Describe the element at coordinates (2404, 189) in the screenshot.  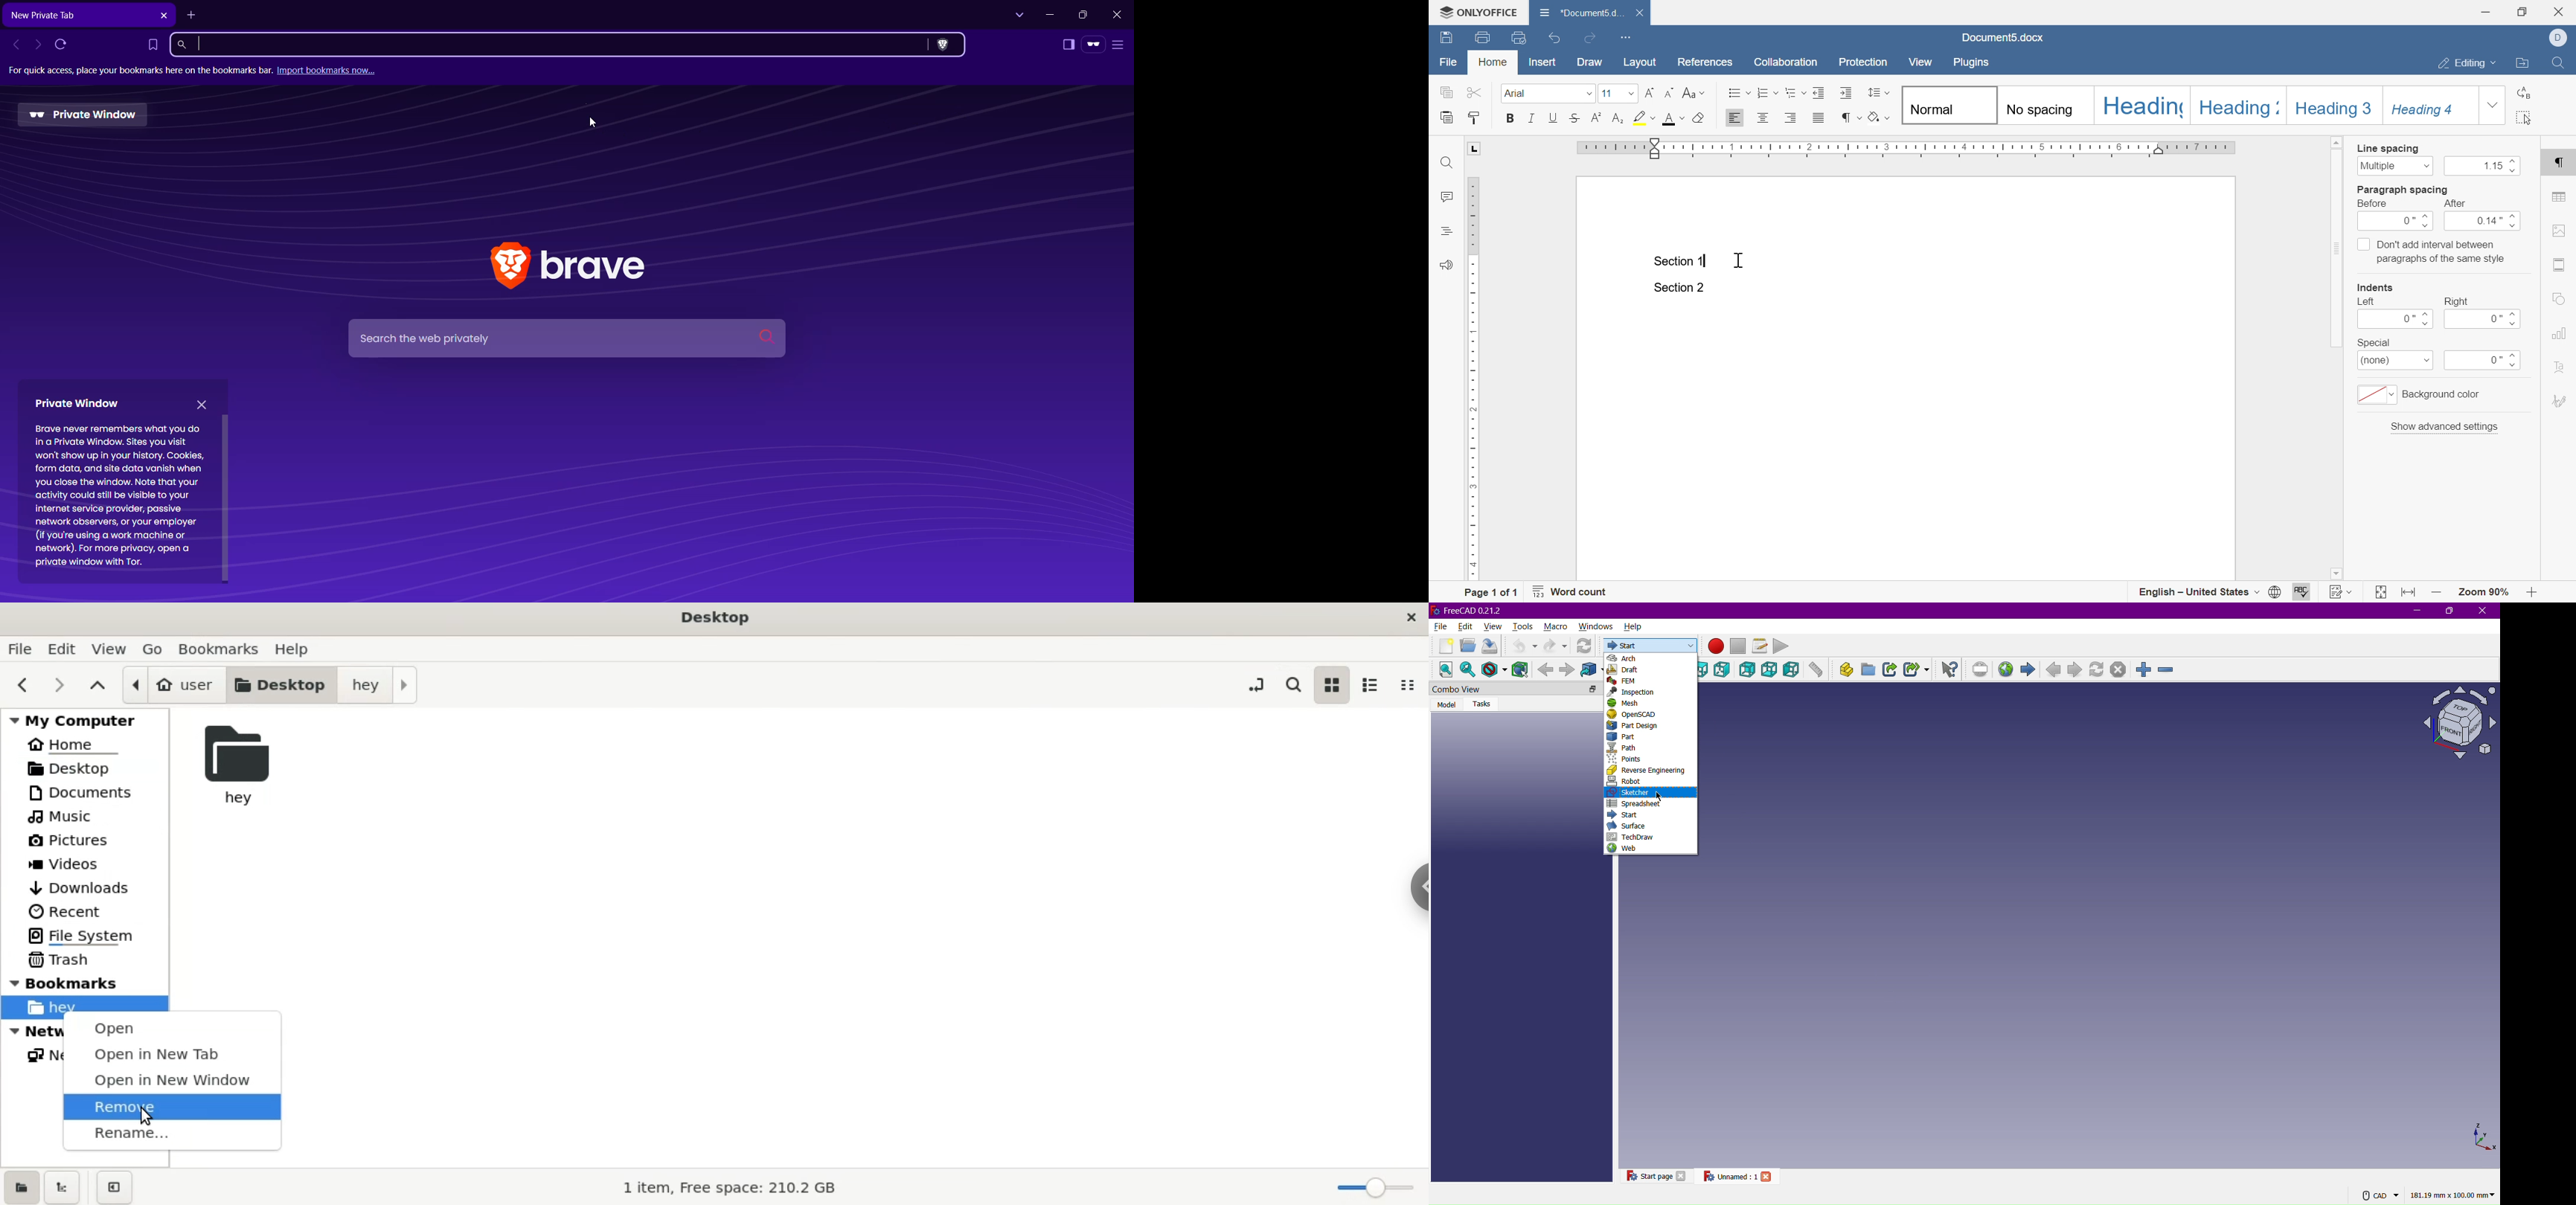
I see `paragraph spacing` at that location.